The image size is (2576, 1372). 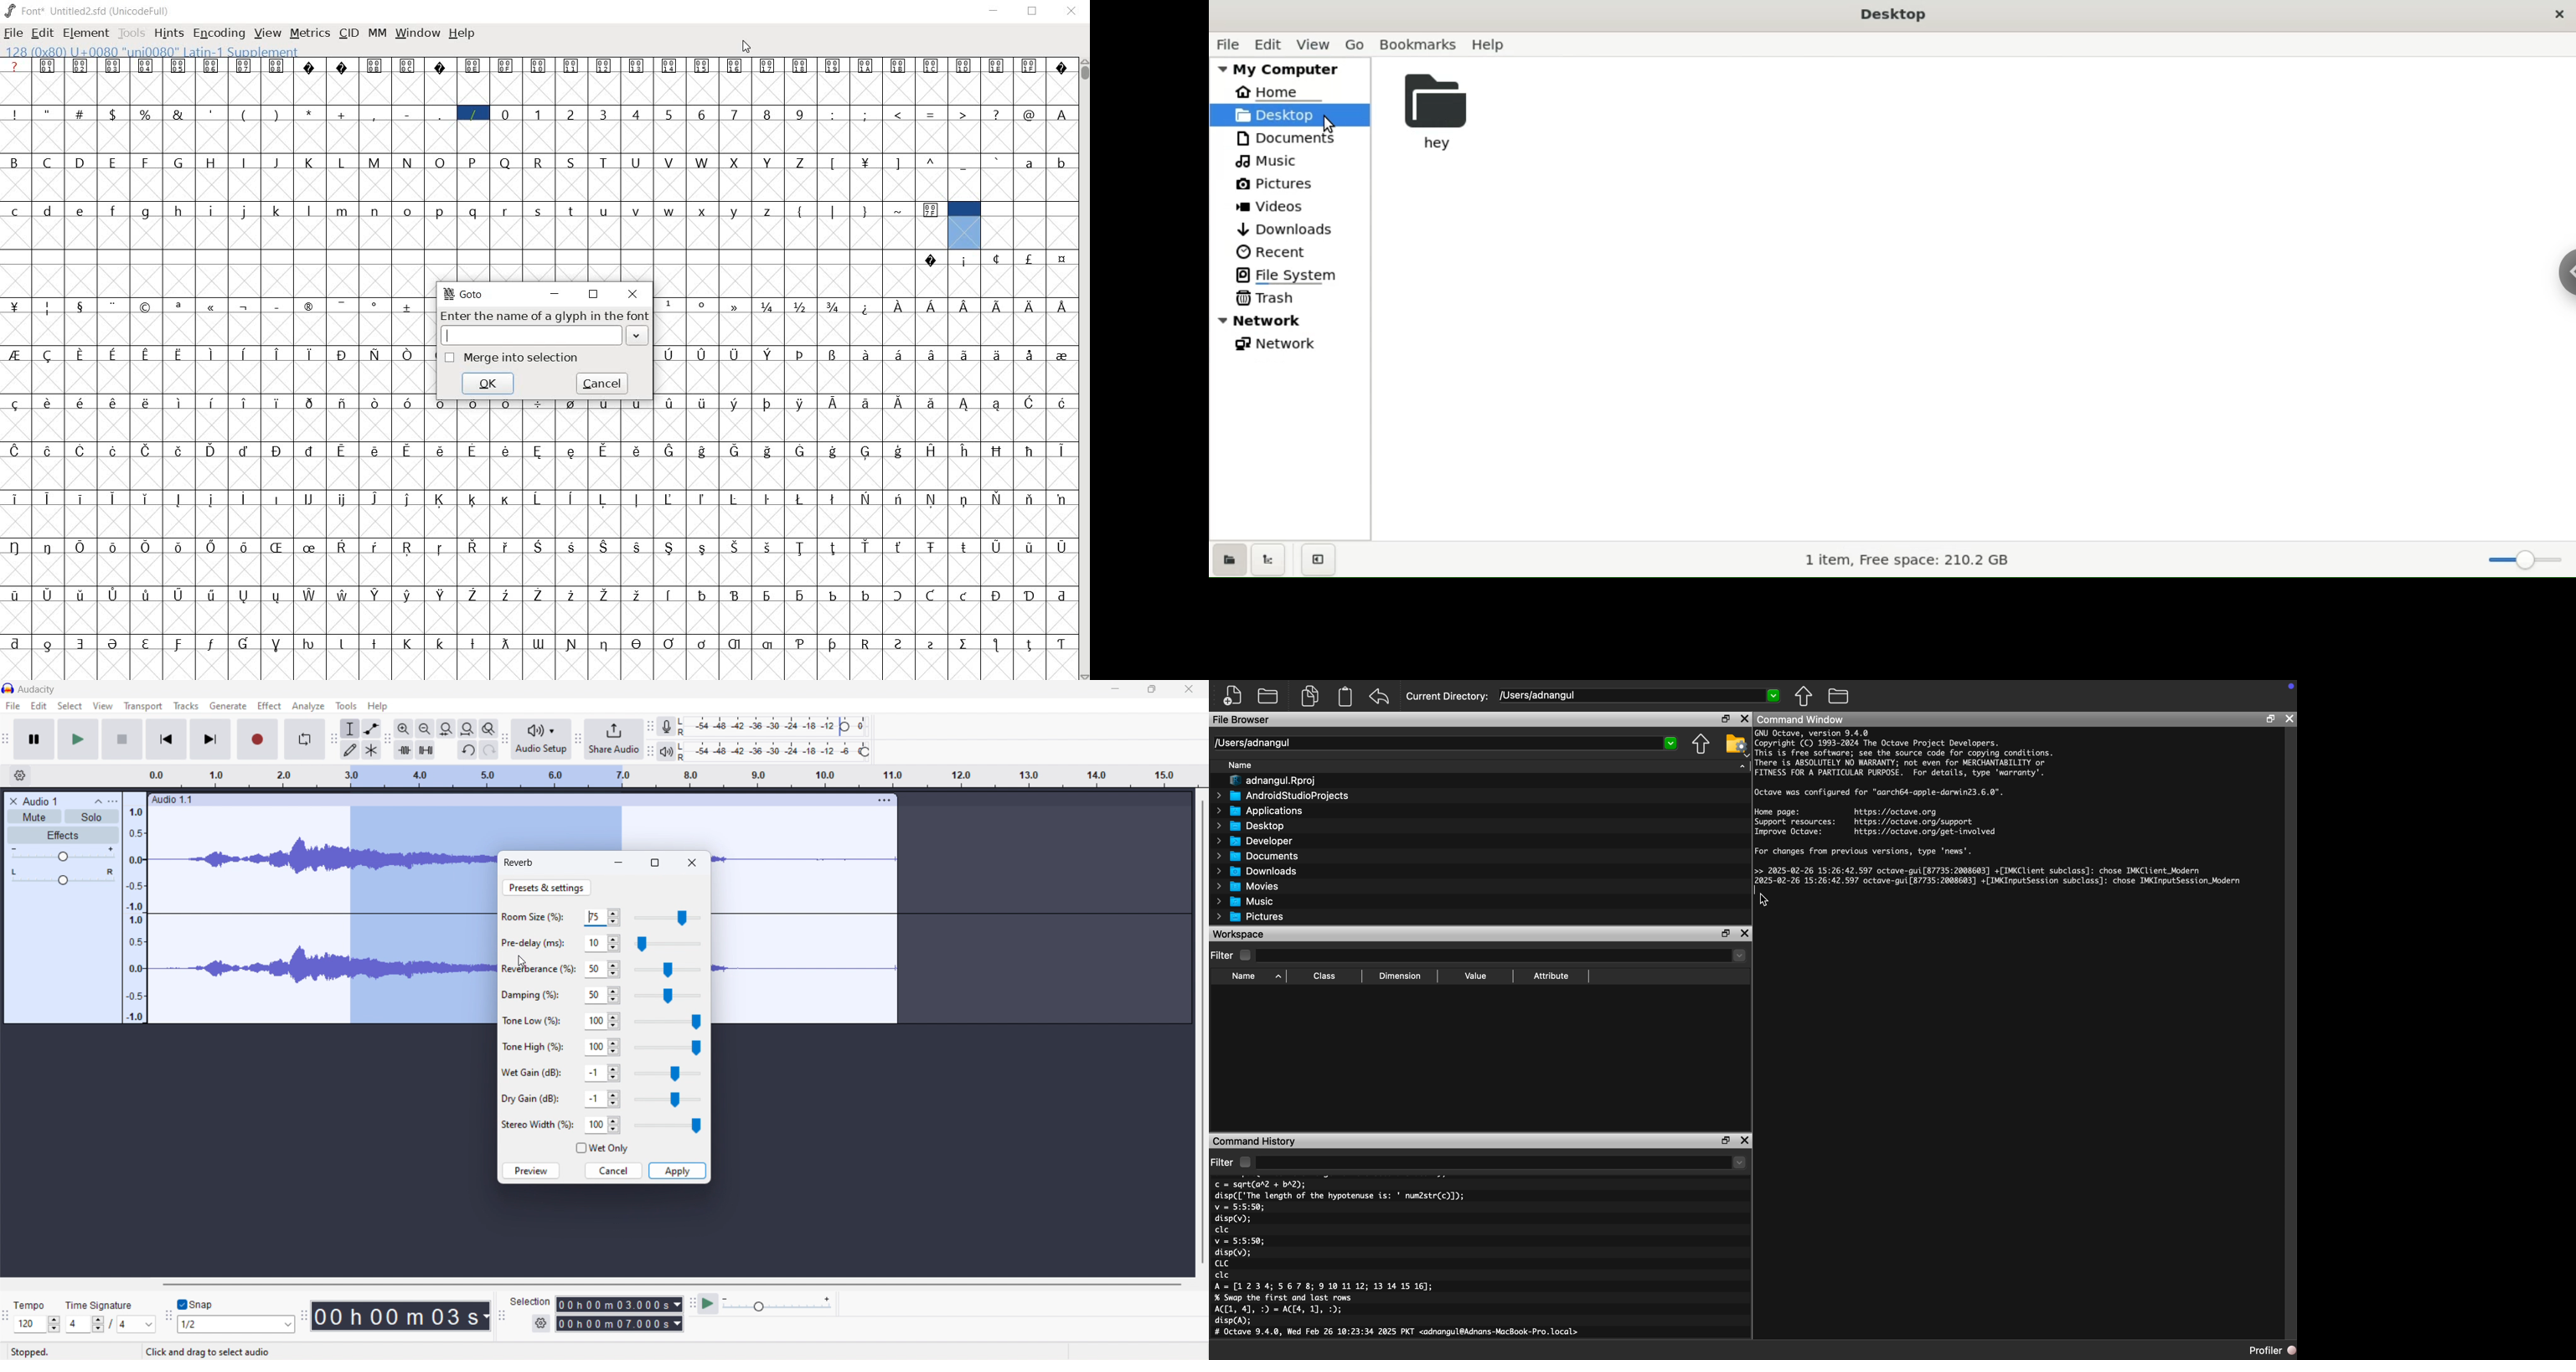 I want to click on P, so click(x=474, y=162).